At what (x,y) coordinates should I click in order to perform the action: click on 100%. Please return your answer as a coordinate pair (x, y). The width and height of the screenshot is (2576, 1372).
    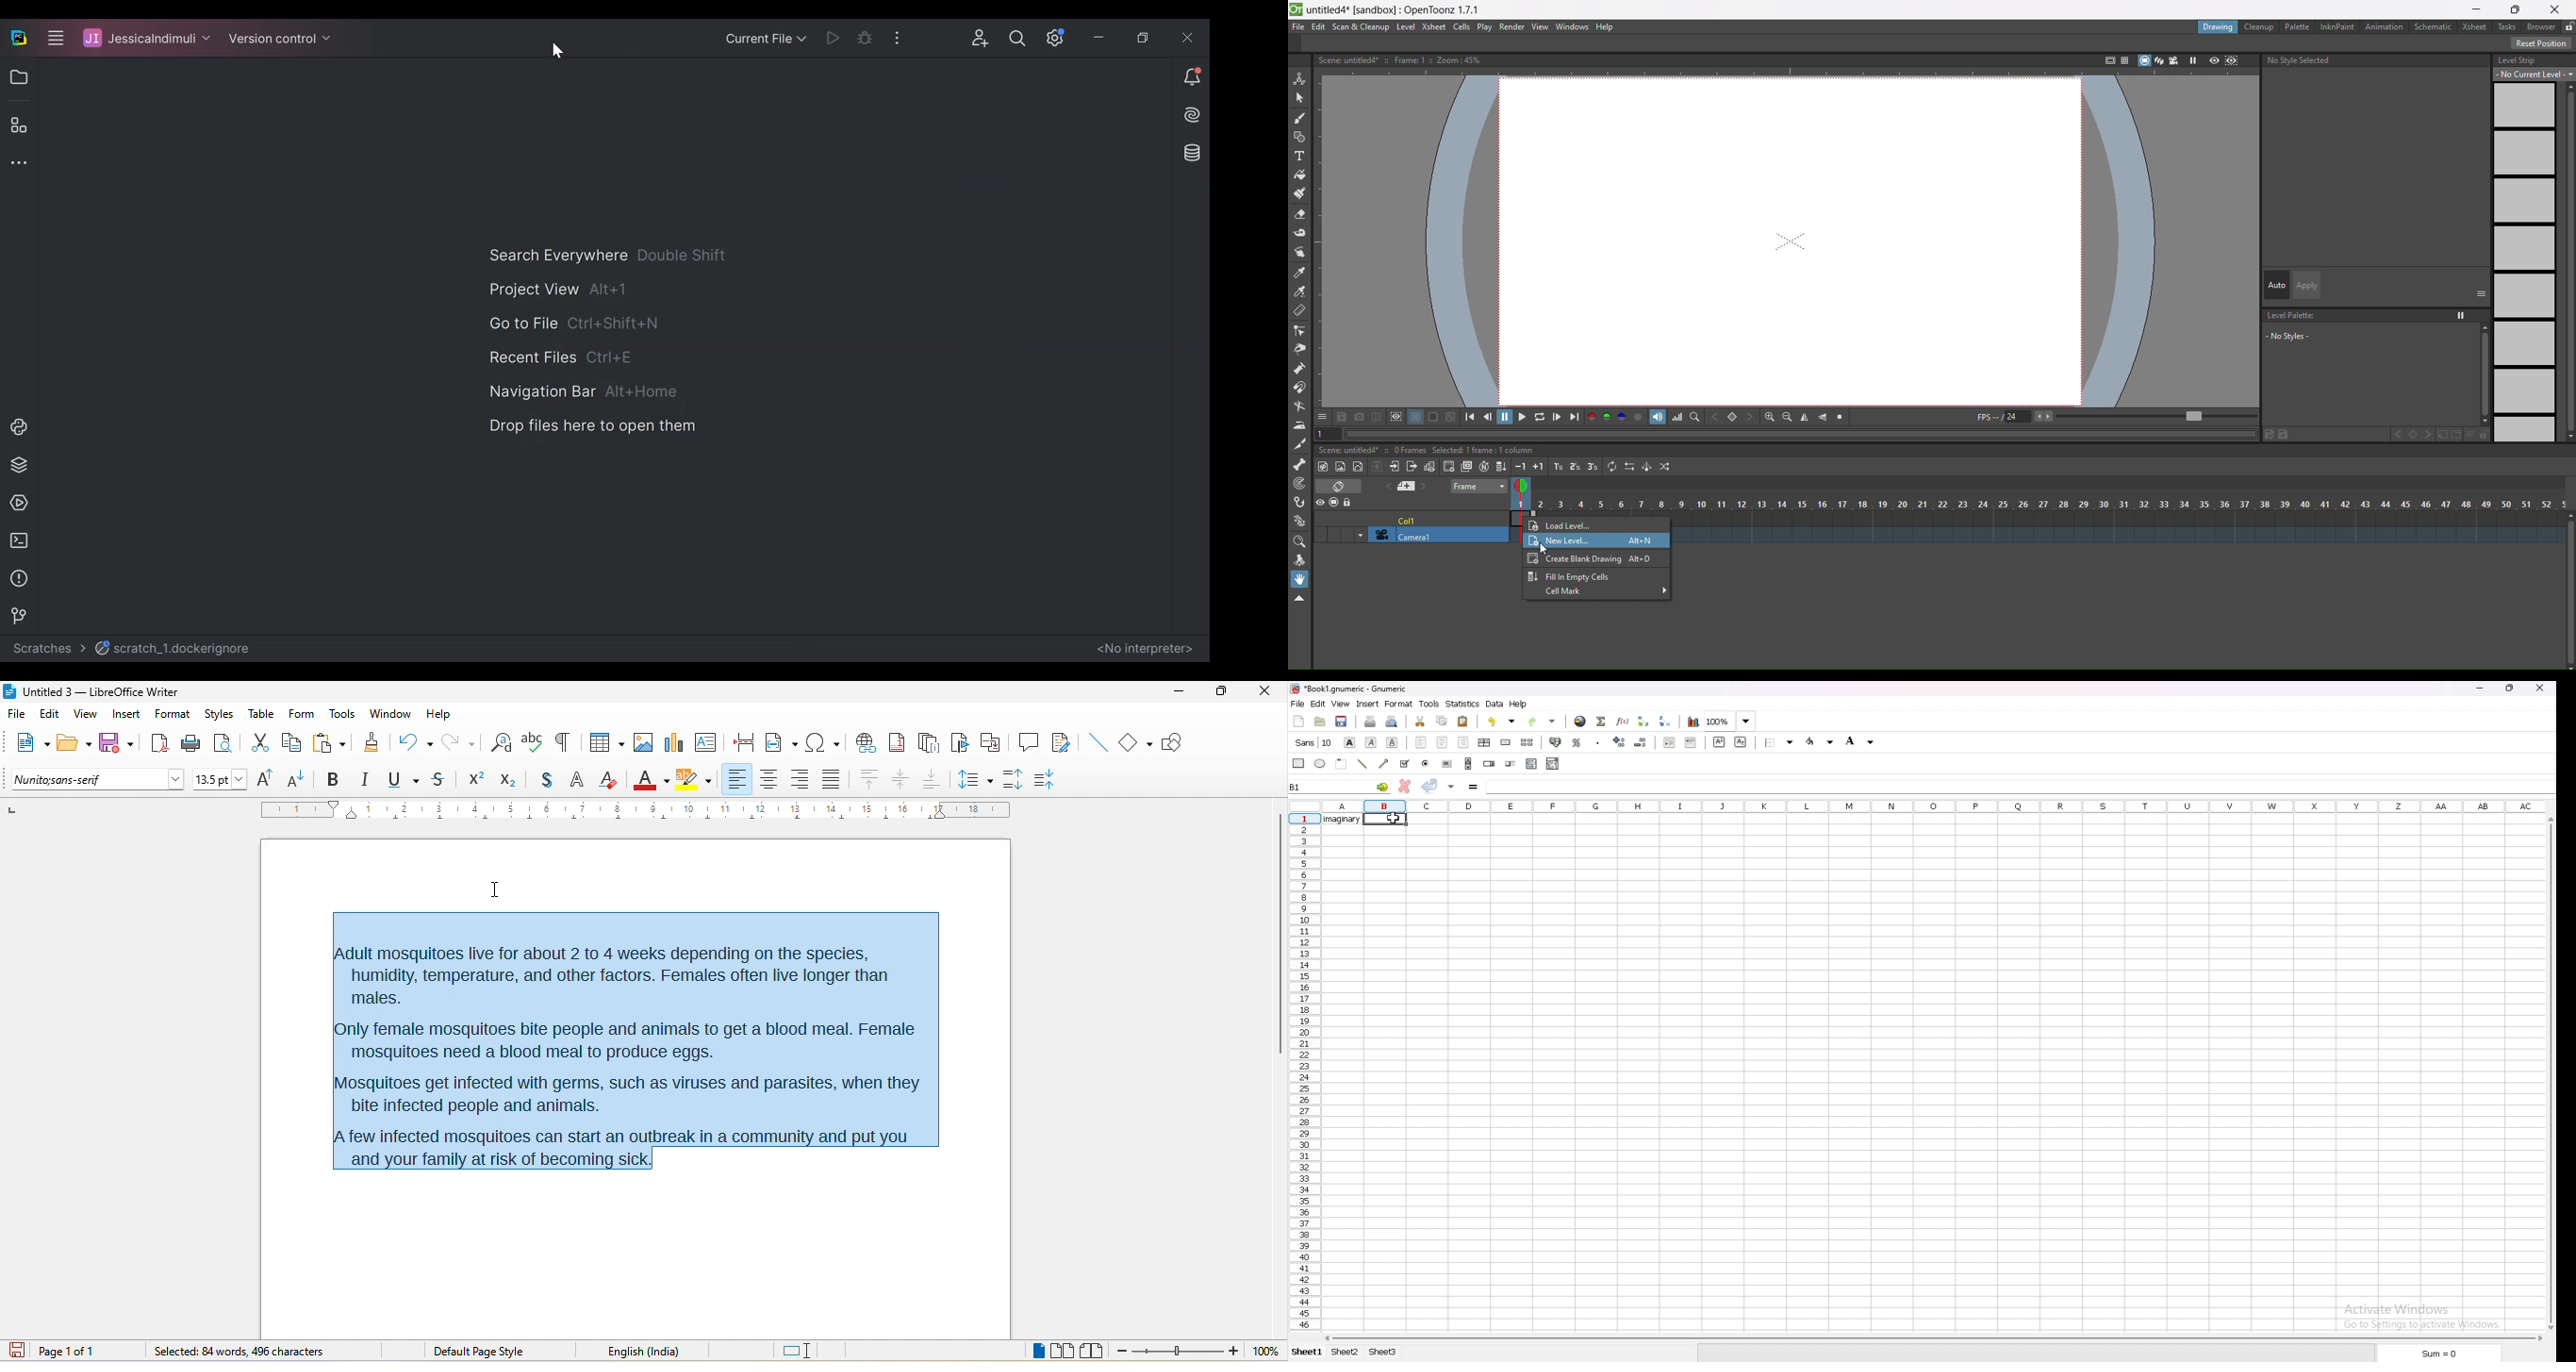
    Looking at the image, I should click on (1265, 1352).